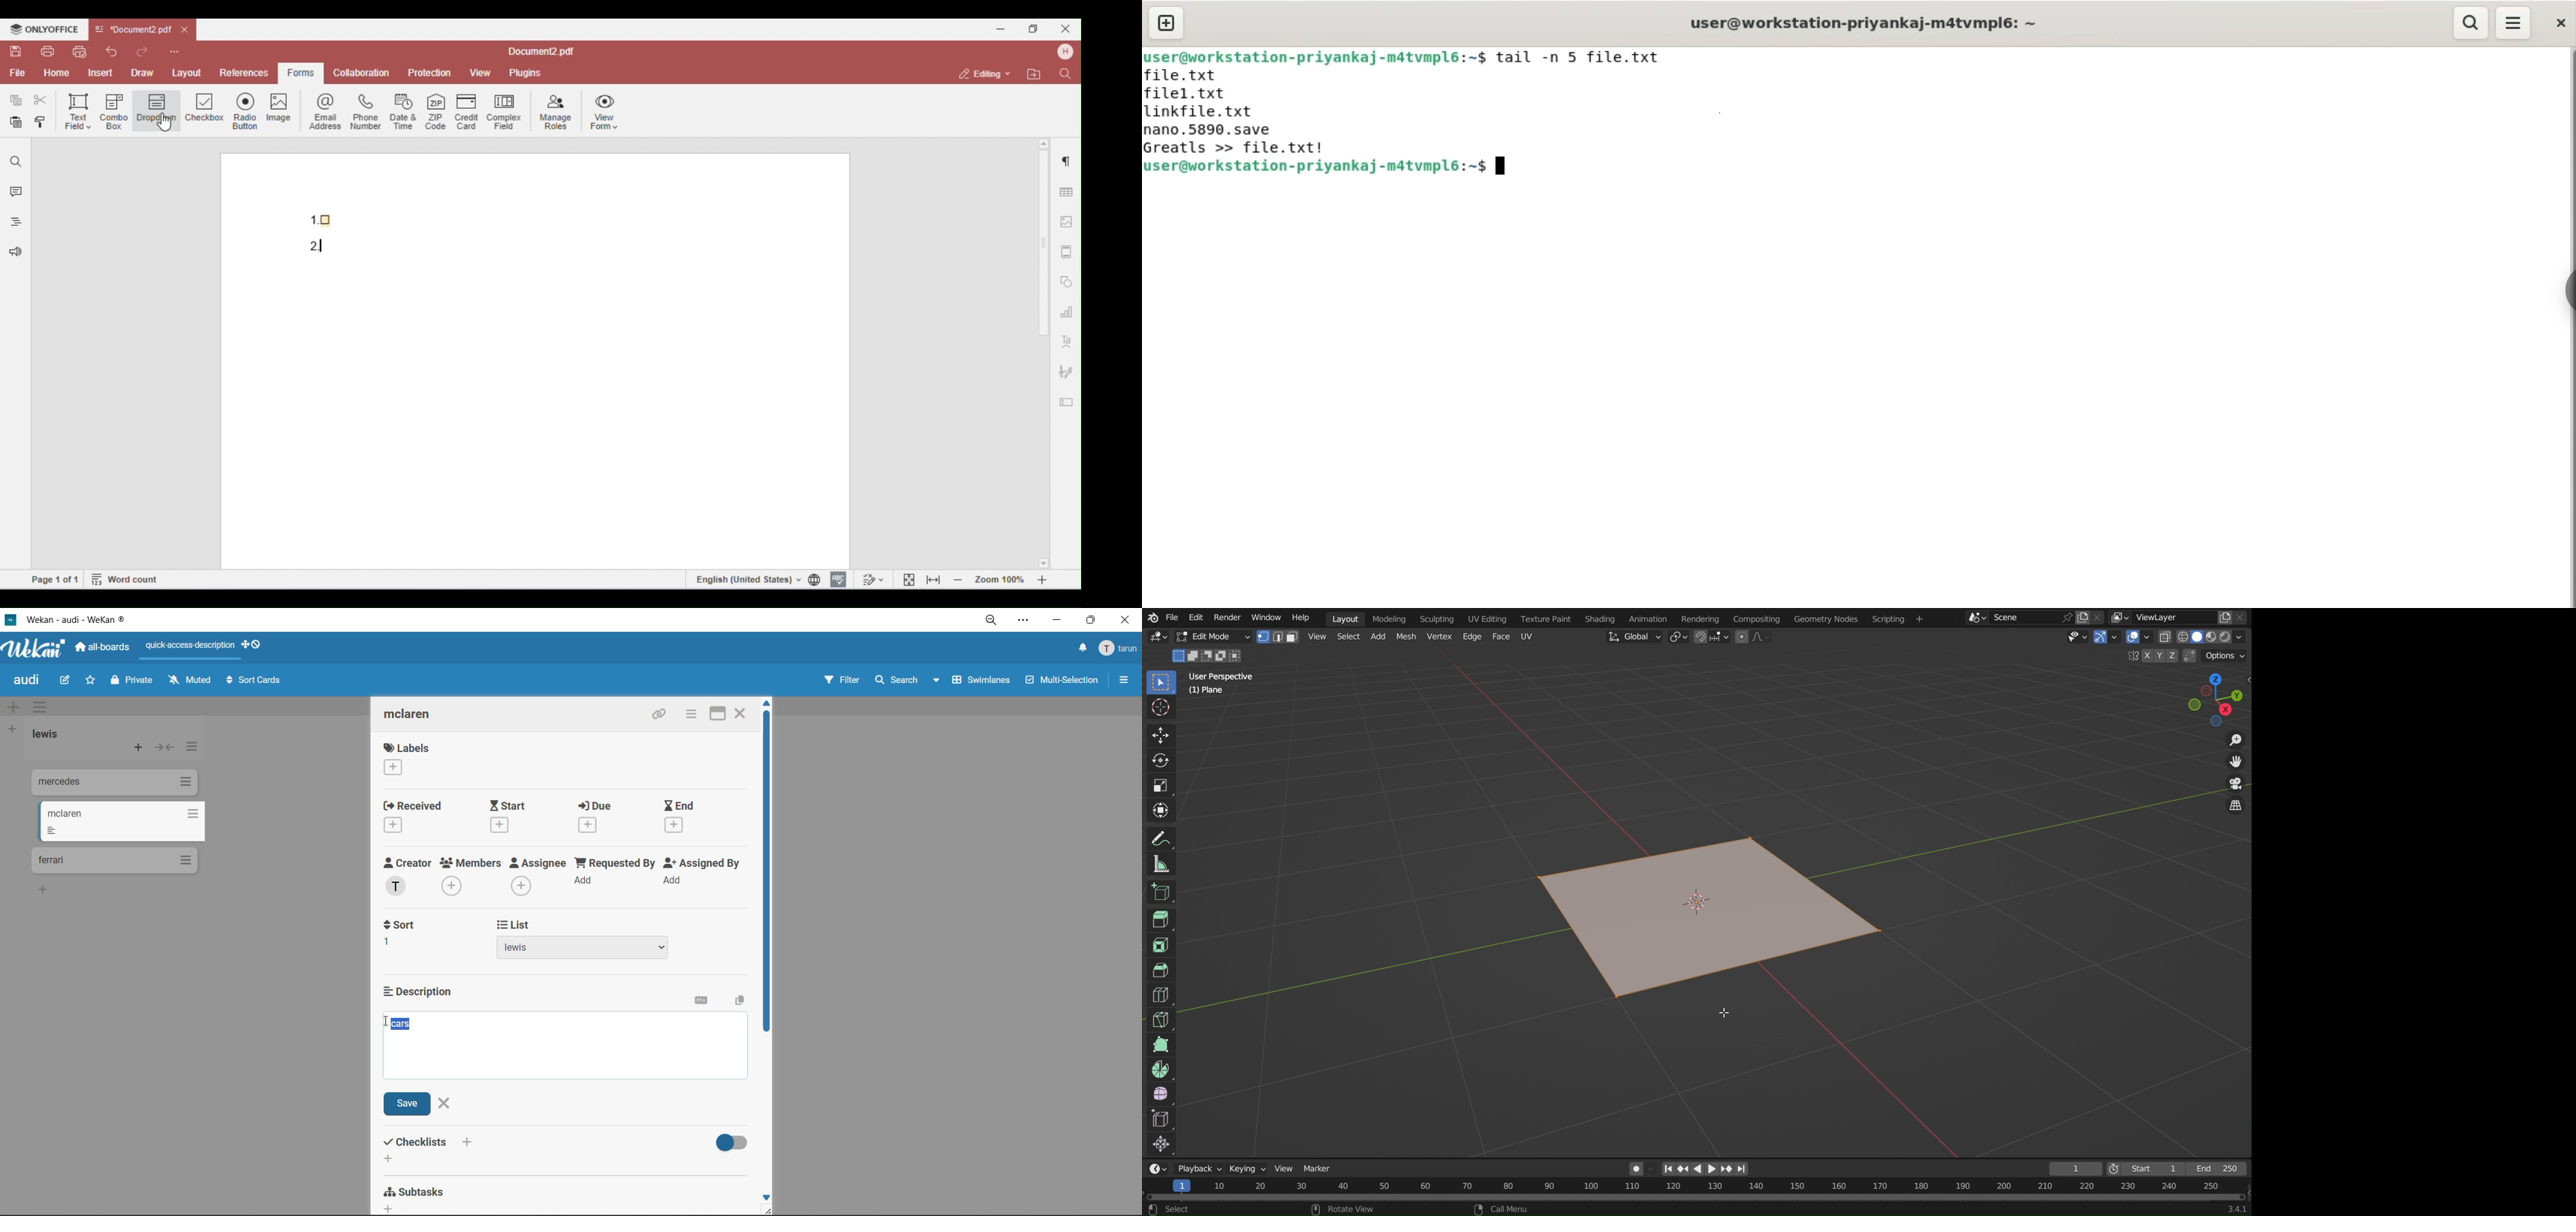 The width and height of the screenshot is (2576, 1232). What do you see at coordinates (11, 730) in the screenshot?
I see `add list` at bounding box center [11, 730].